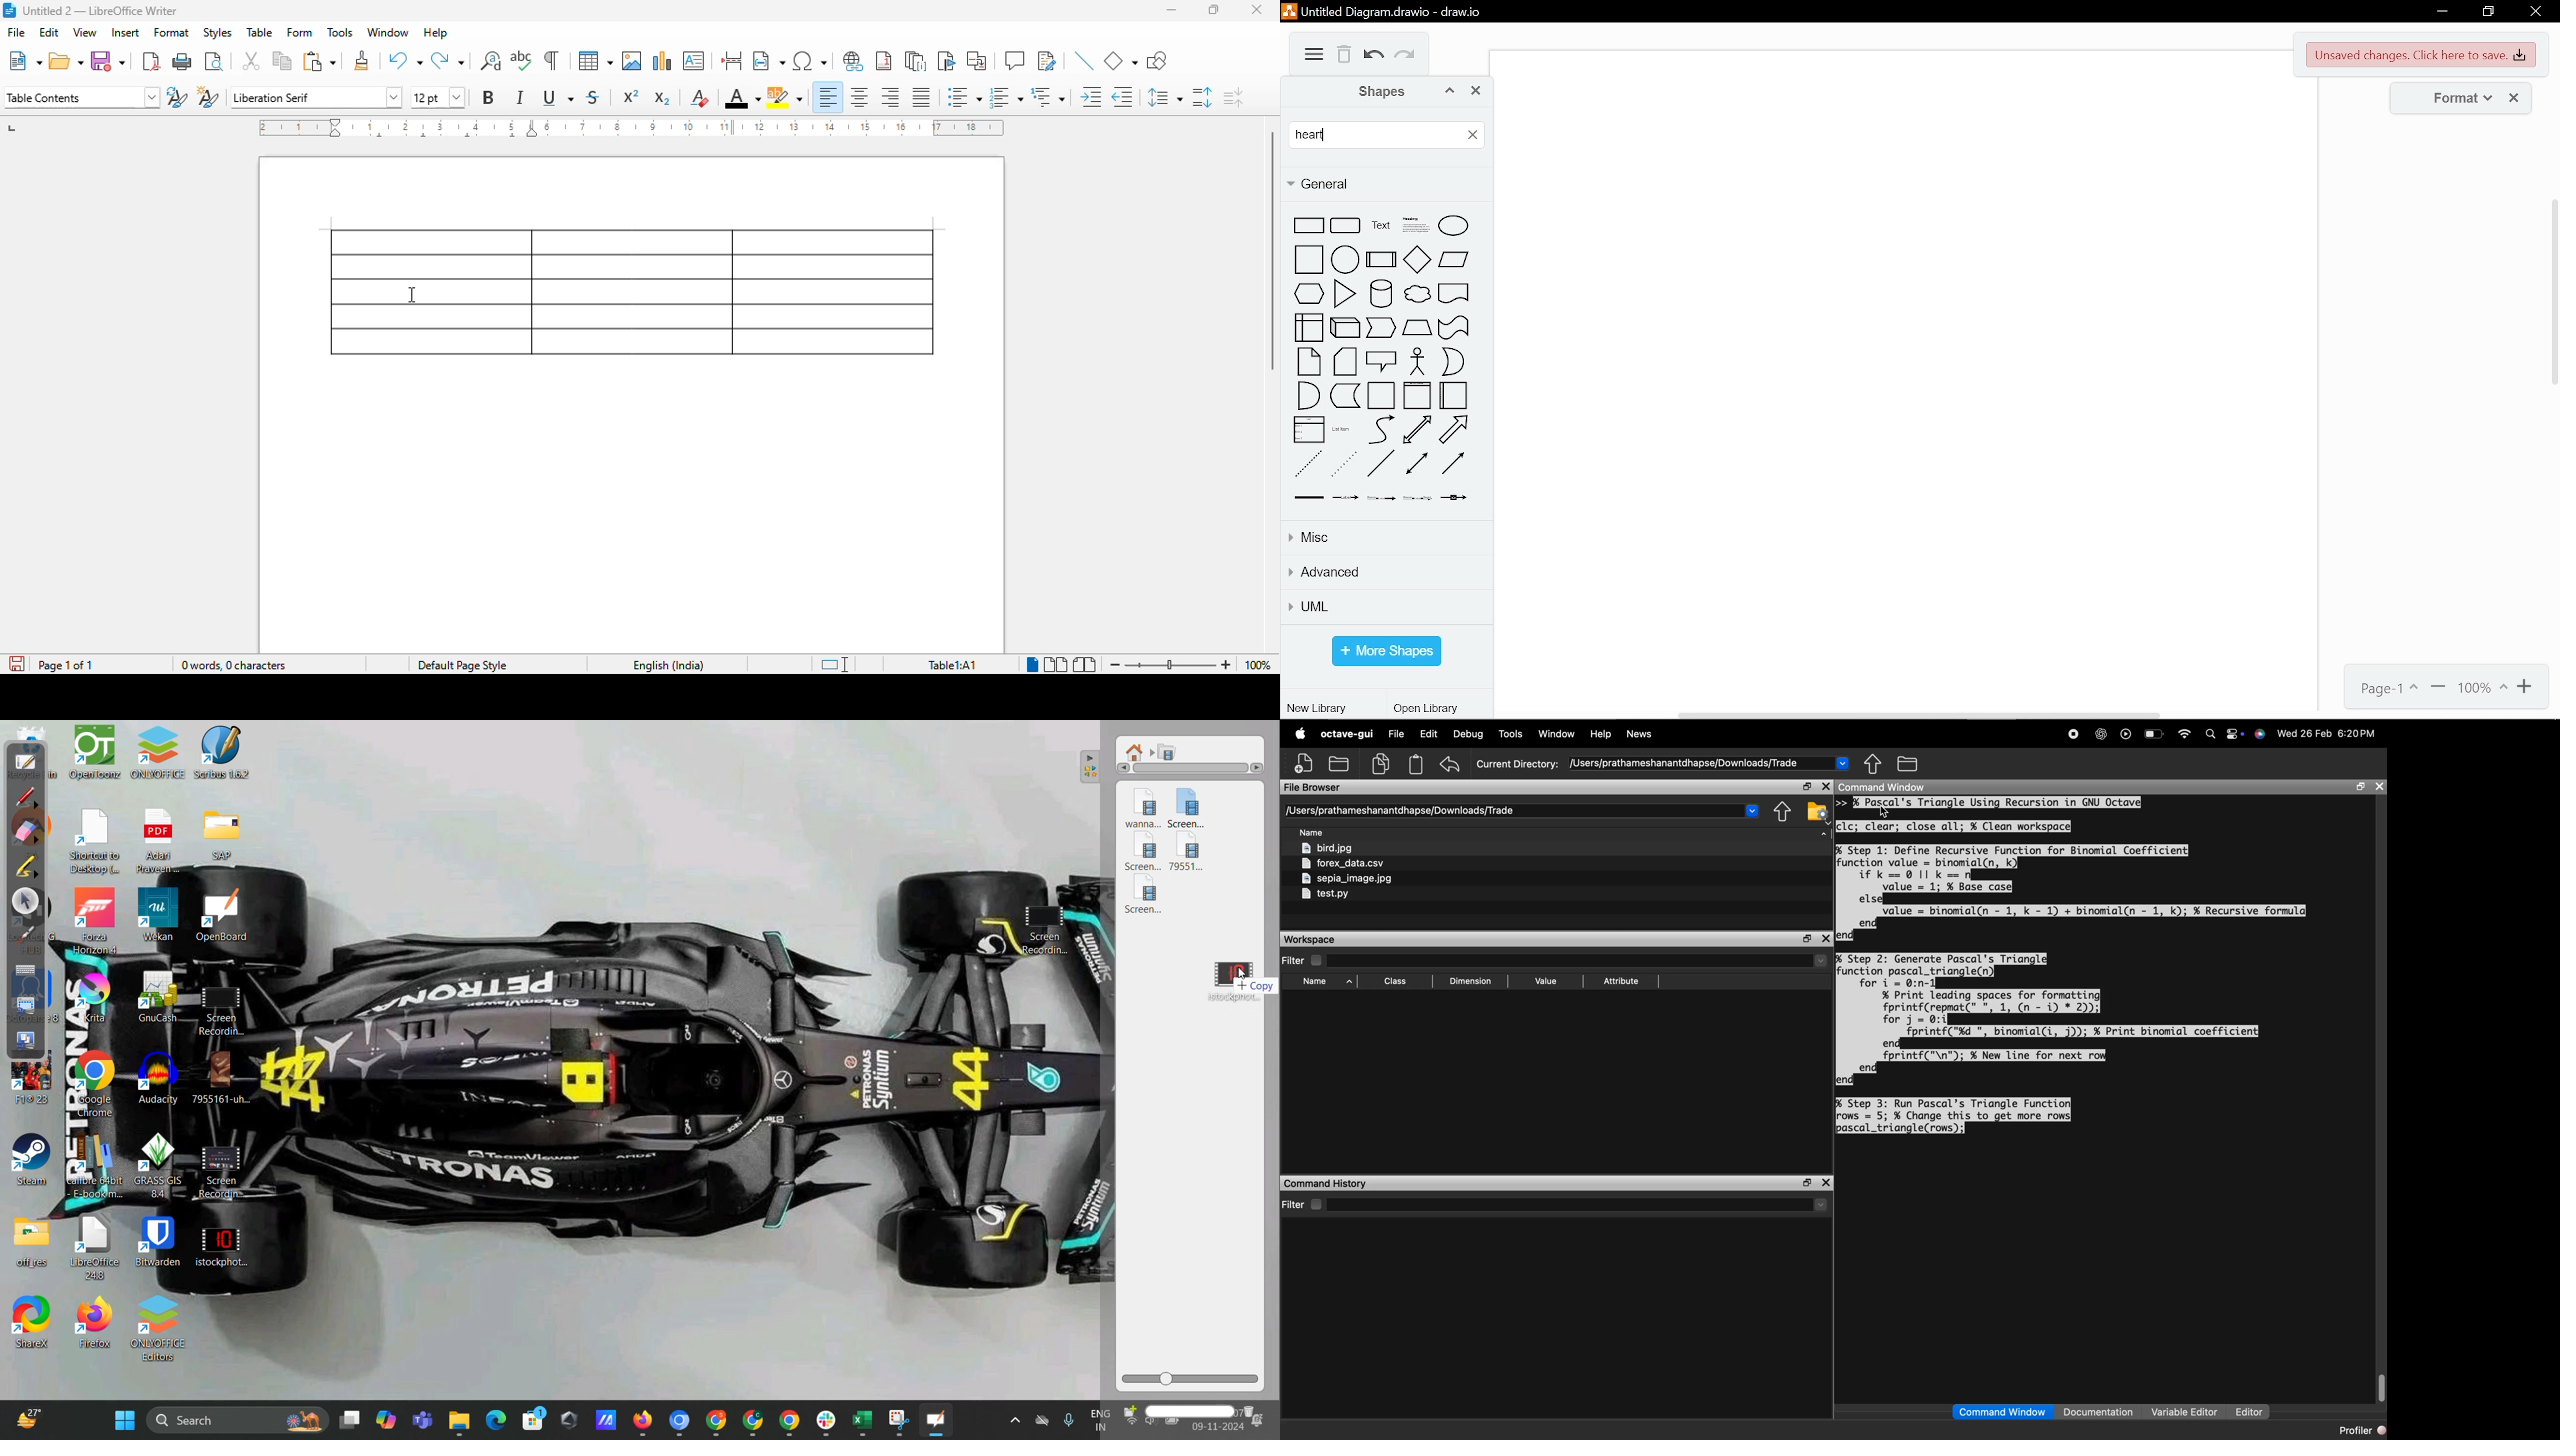 This screenshot has width=2576, height=1456. What do you see at coordinates (406, 60) in the screenshot?
I see `undo` at bounding box center [406, 60].